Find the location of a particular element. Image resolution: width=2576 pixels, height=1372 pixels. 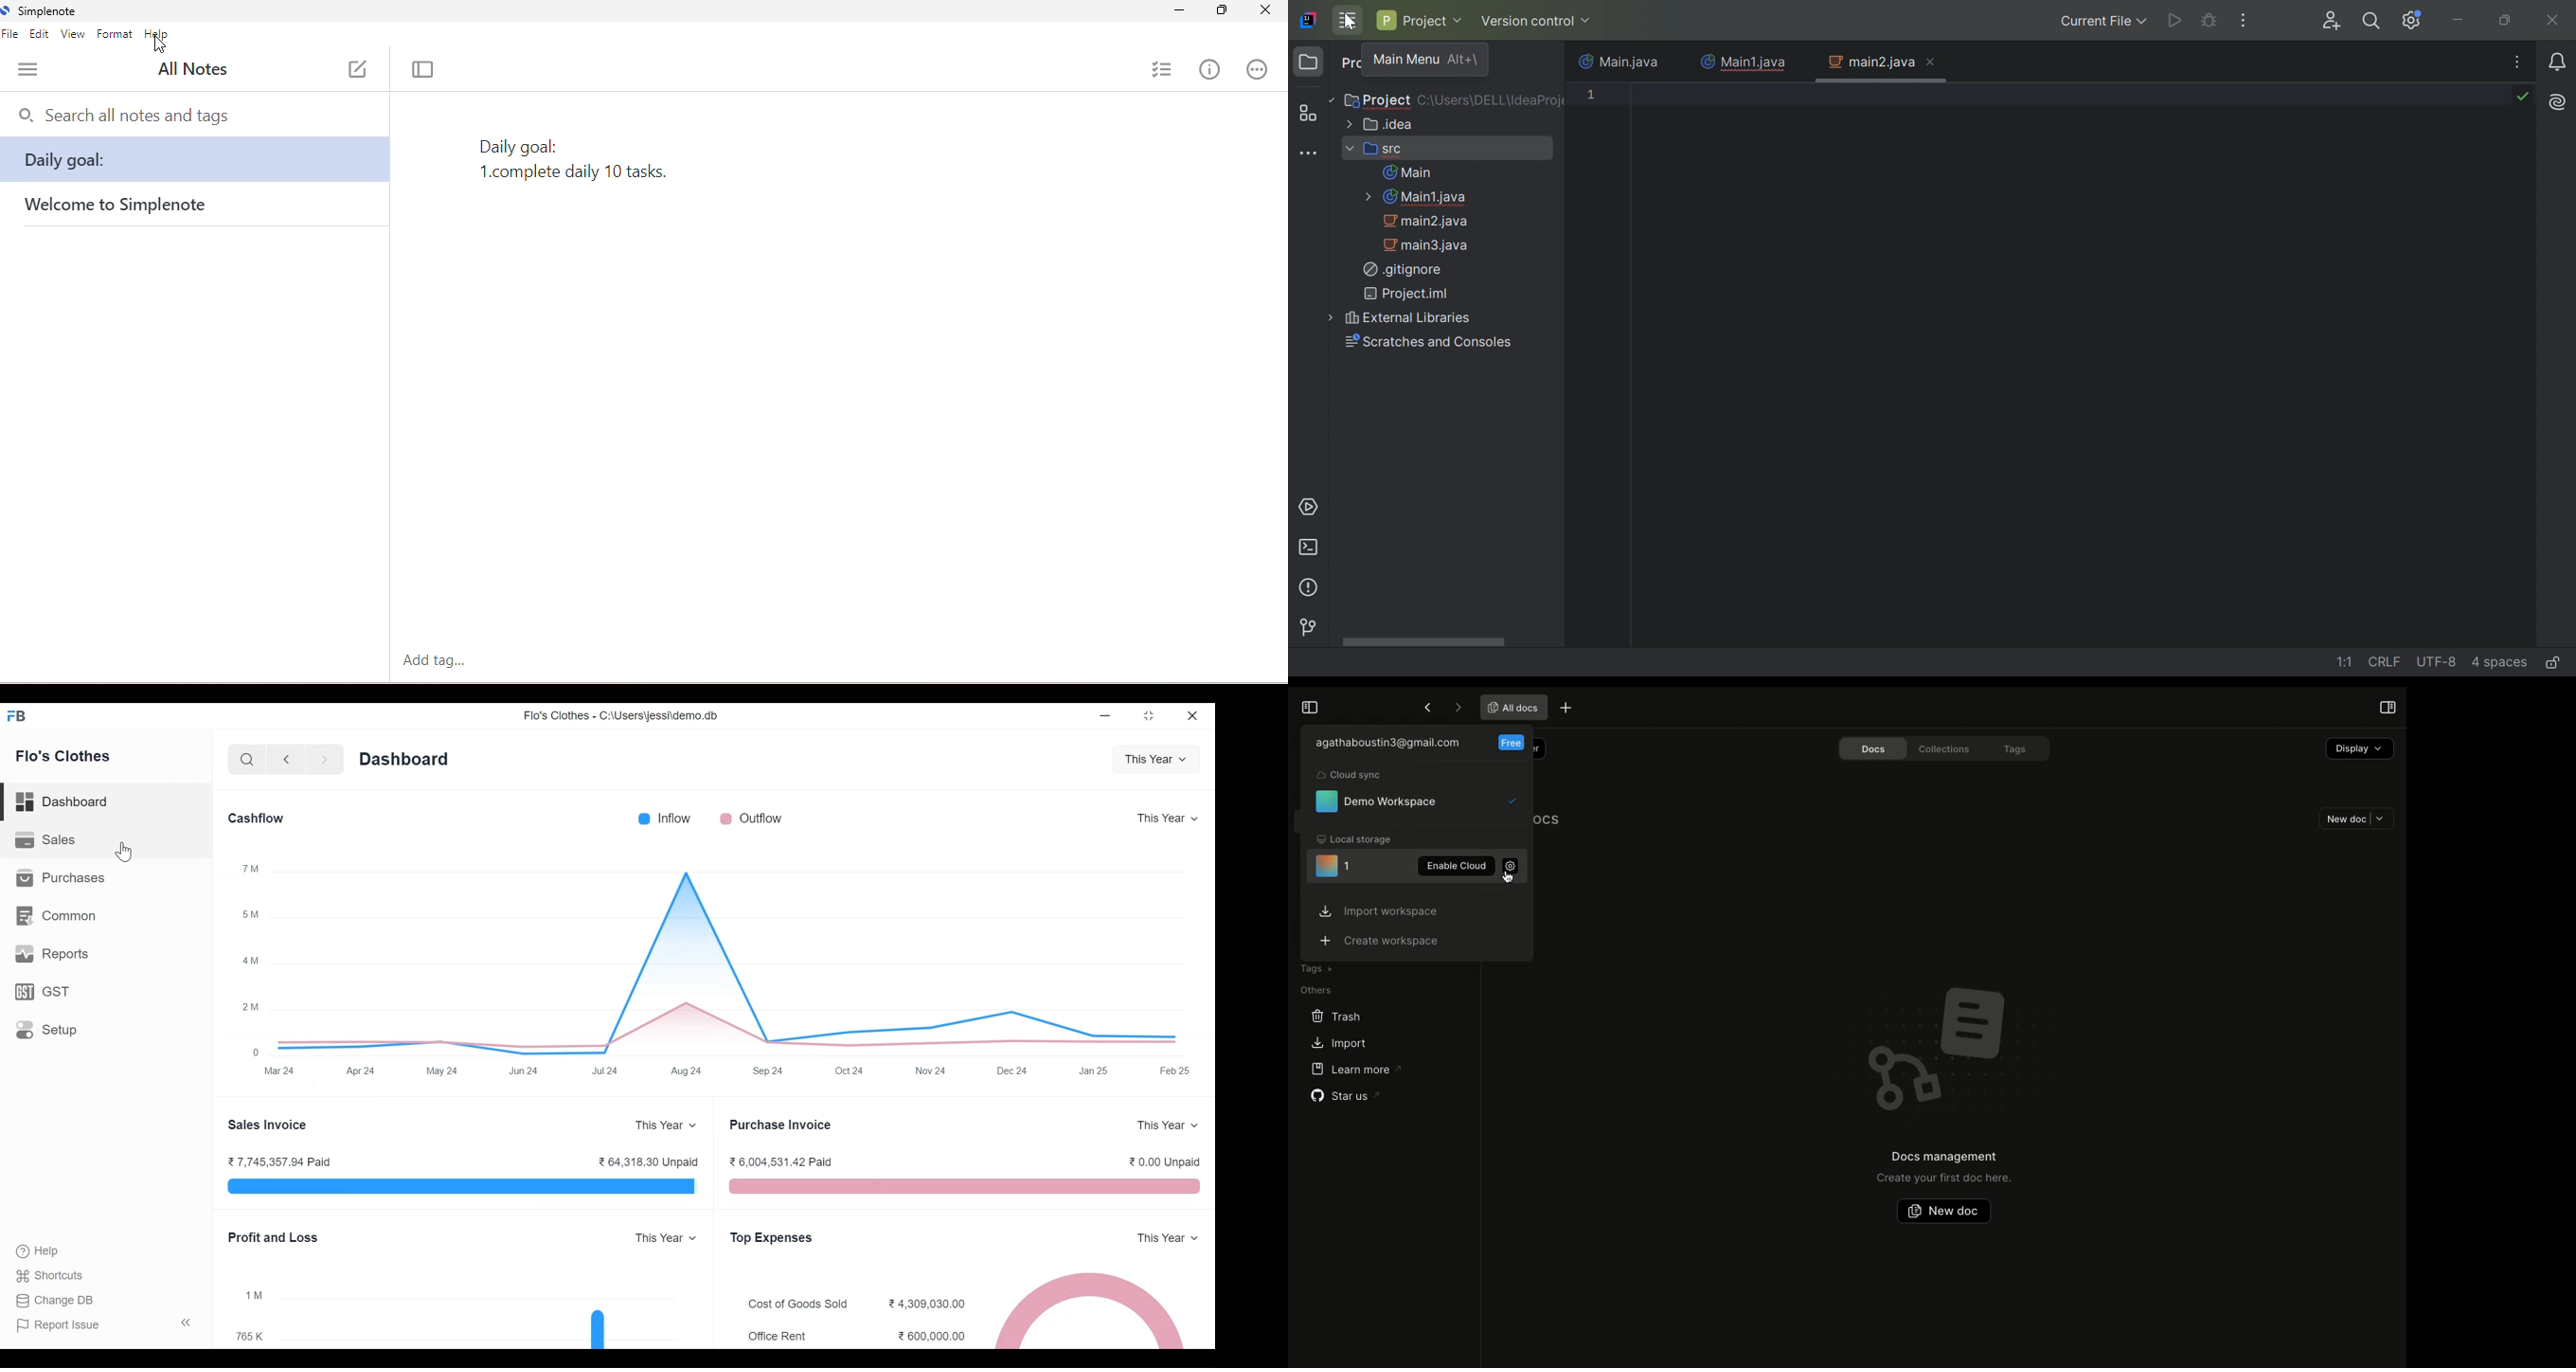

add tag is located at coordinates (438, 660).